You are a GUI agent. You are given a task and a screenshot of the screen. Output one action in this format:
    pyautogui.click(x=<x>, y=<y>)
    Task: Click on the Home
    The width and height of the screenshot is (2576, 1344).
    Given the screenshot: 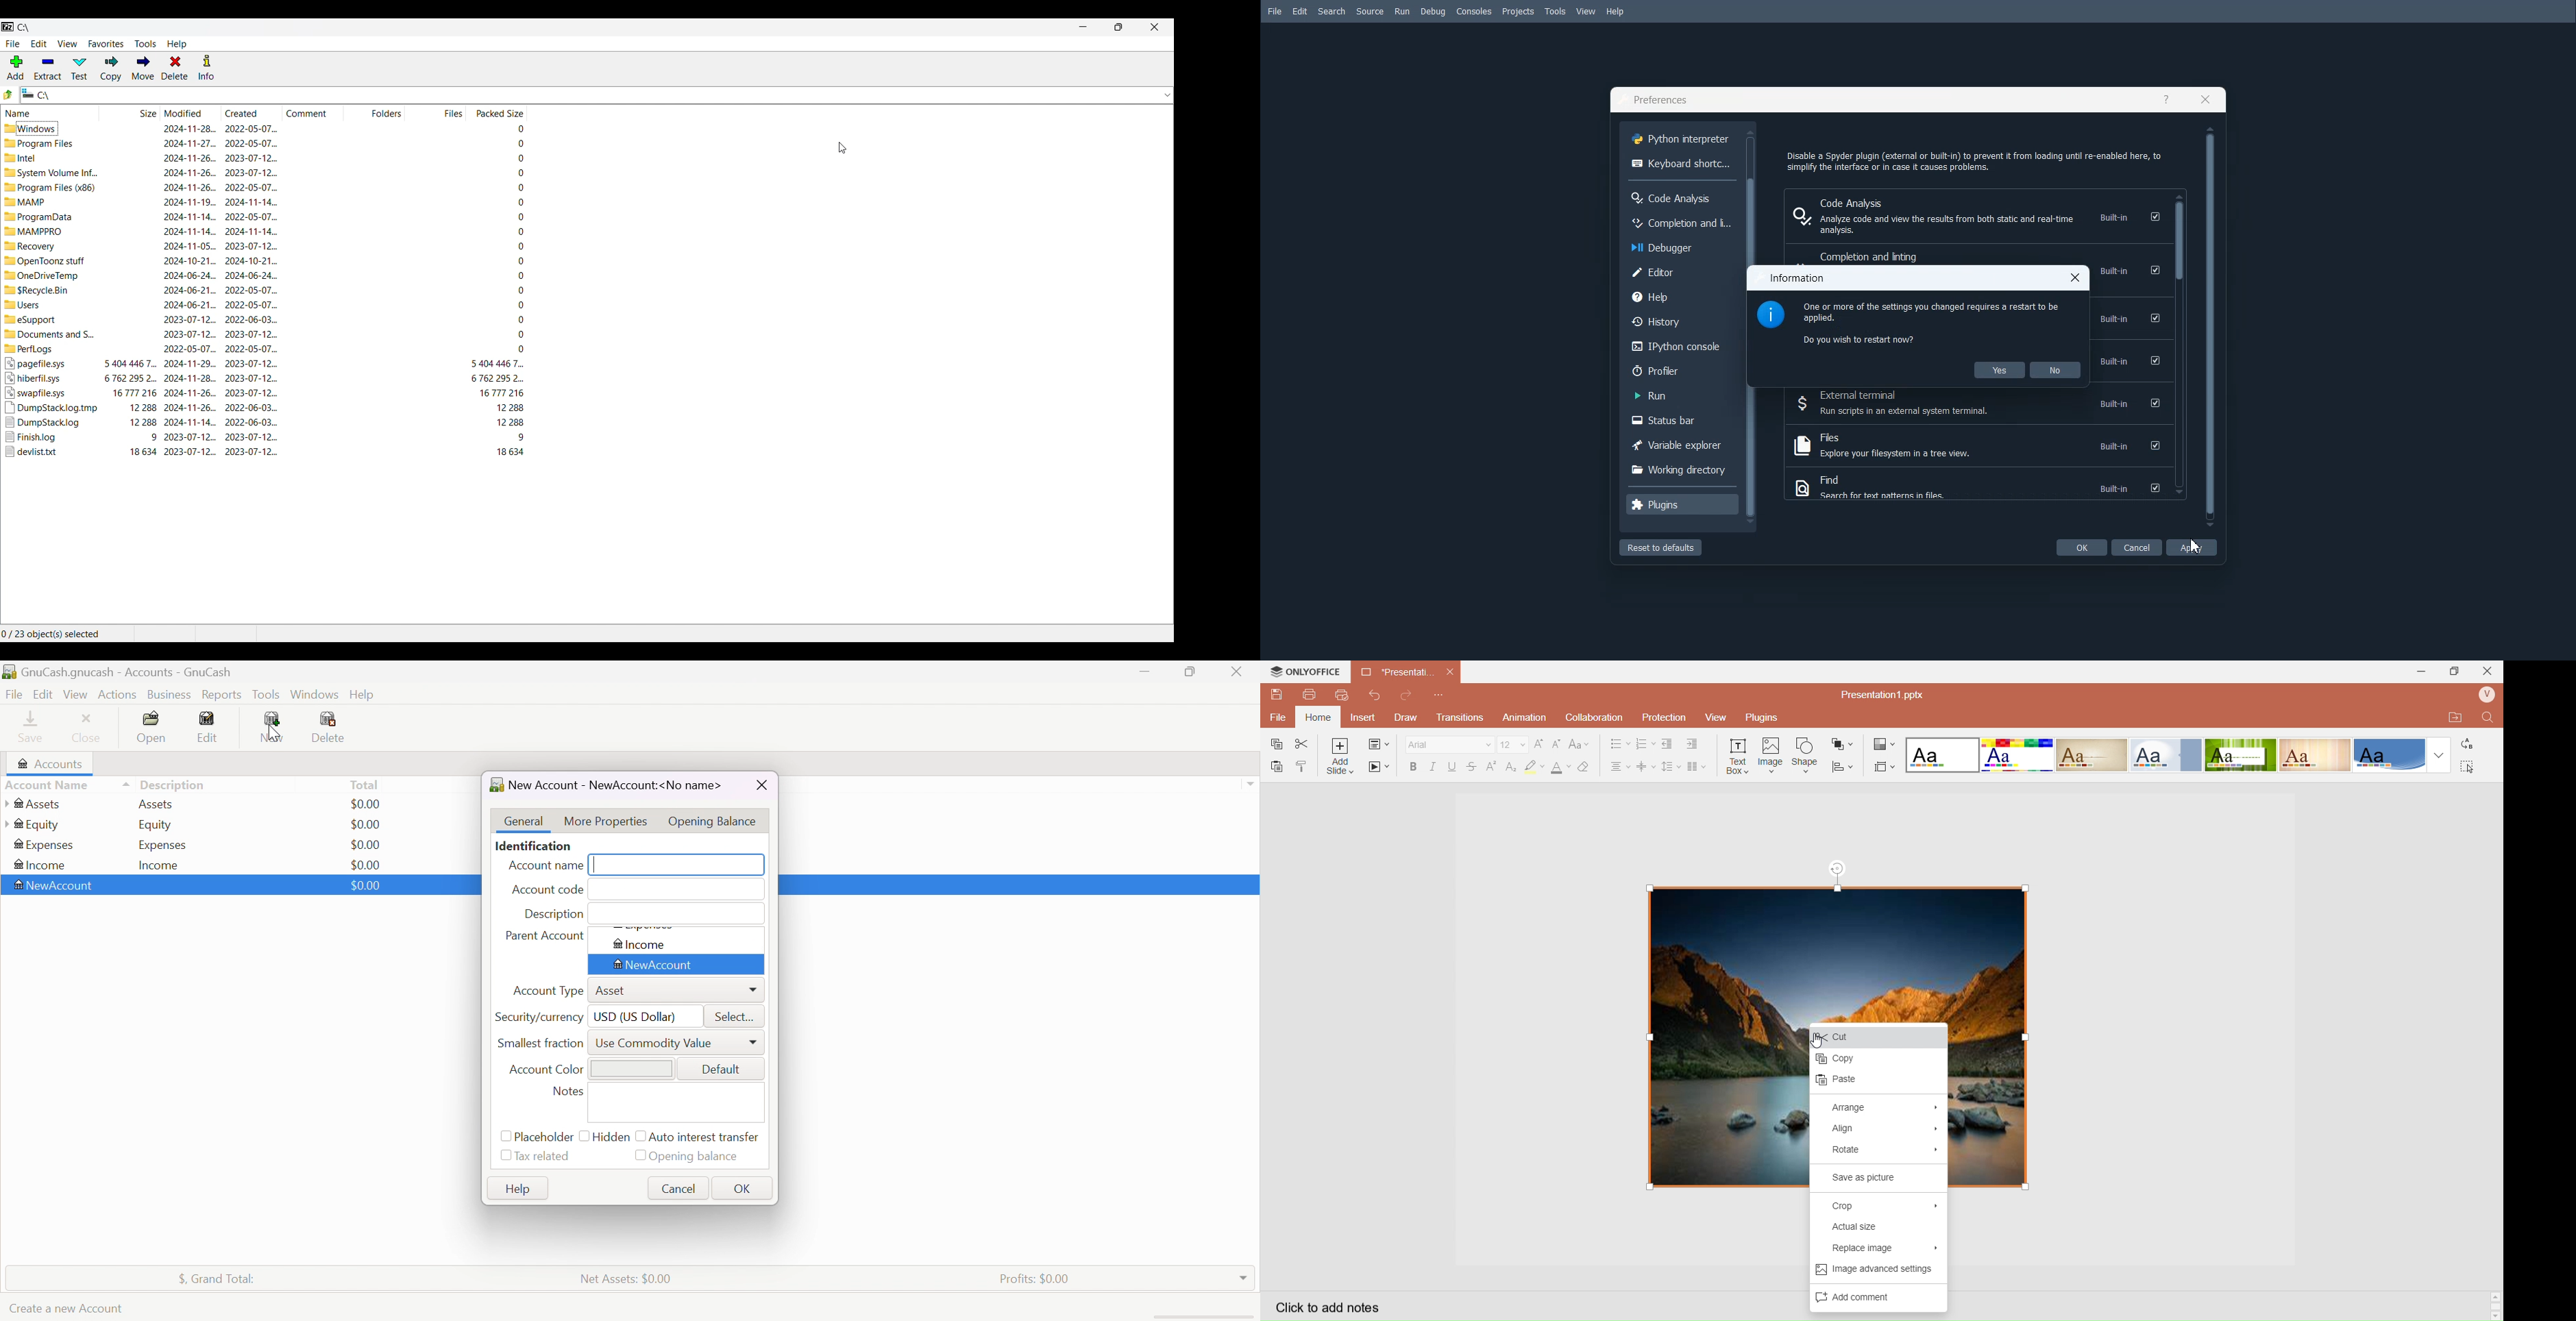 What is the action you would take?
    pyautogui.click(x=1319, y=718)
    